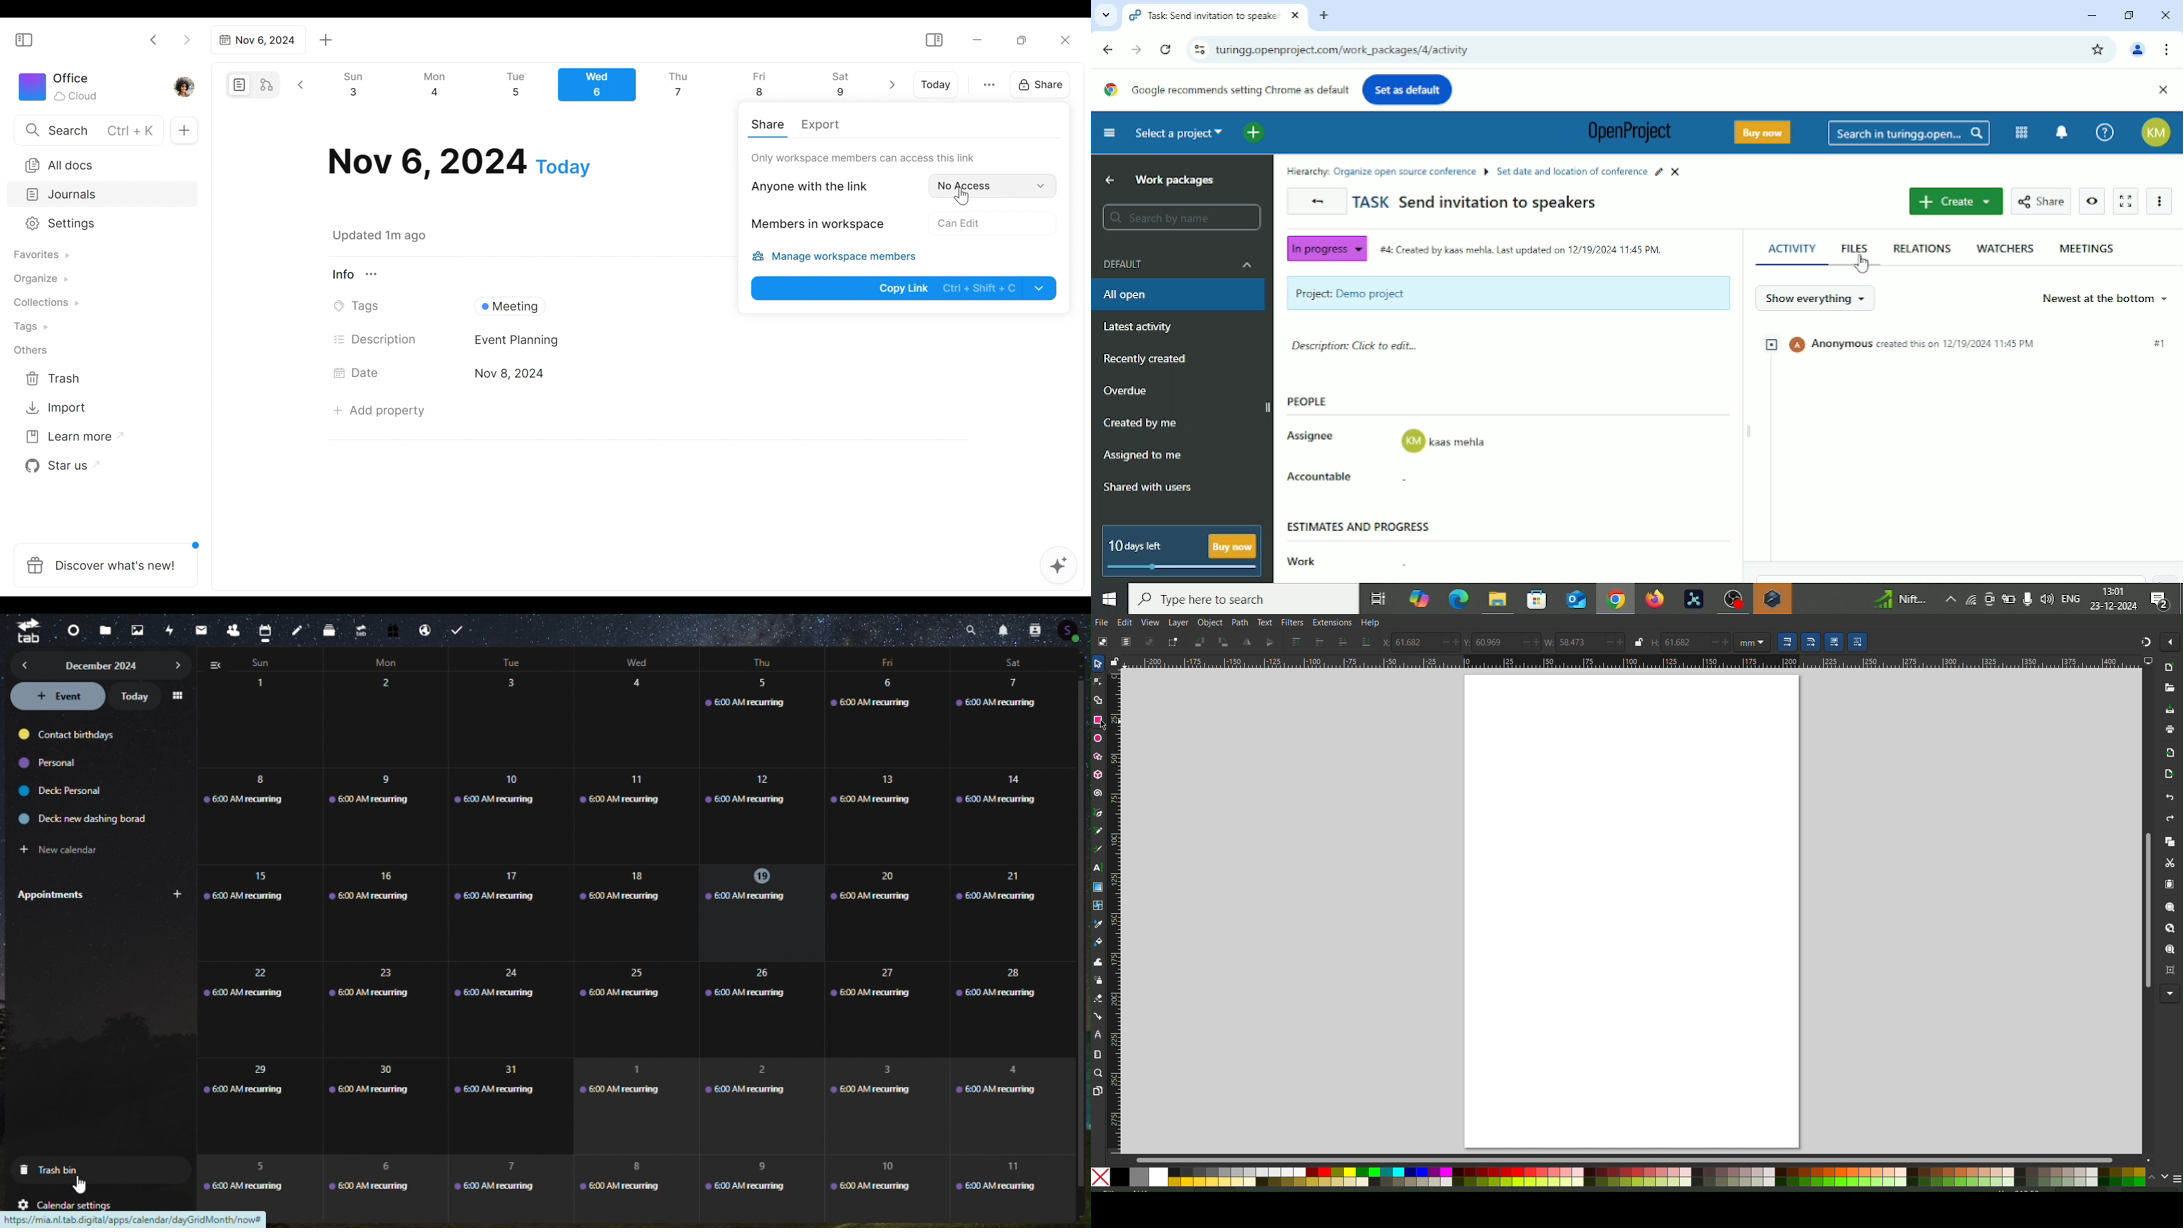 Image resolution: width=2184 pixels, height=1232 pixels. Describe the element at coordinates (1038, 84) in the screenshot. I see `Share` at that location.